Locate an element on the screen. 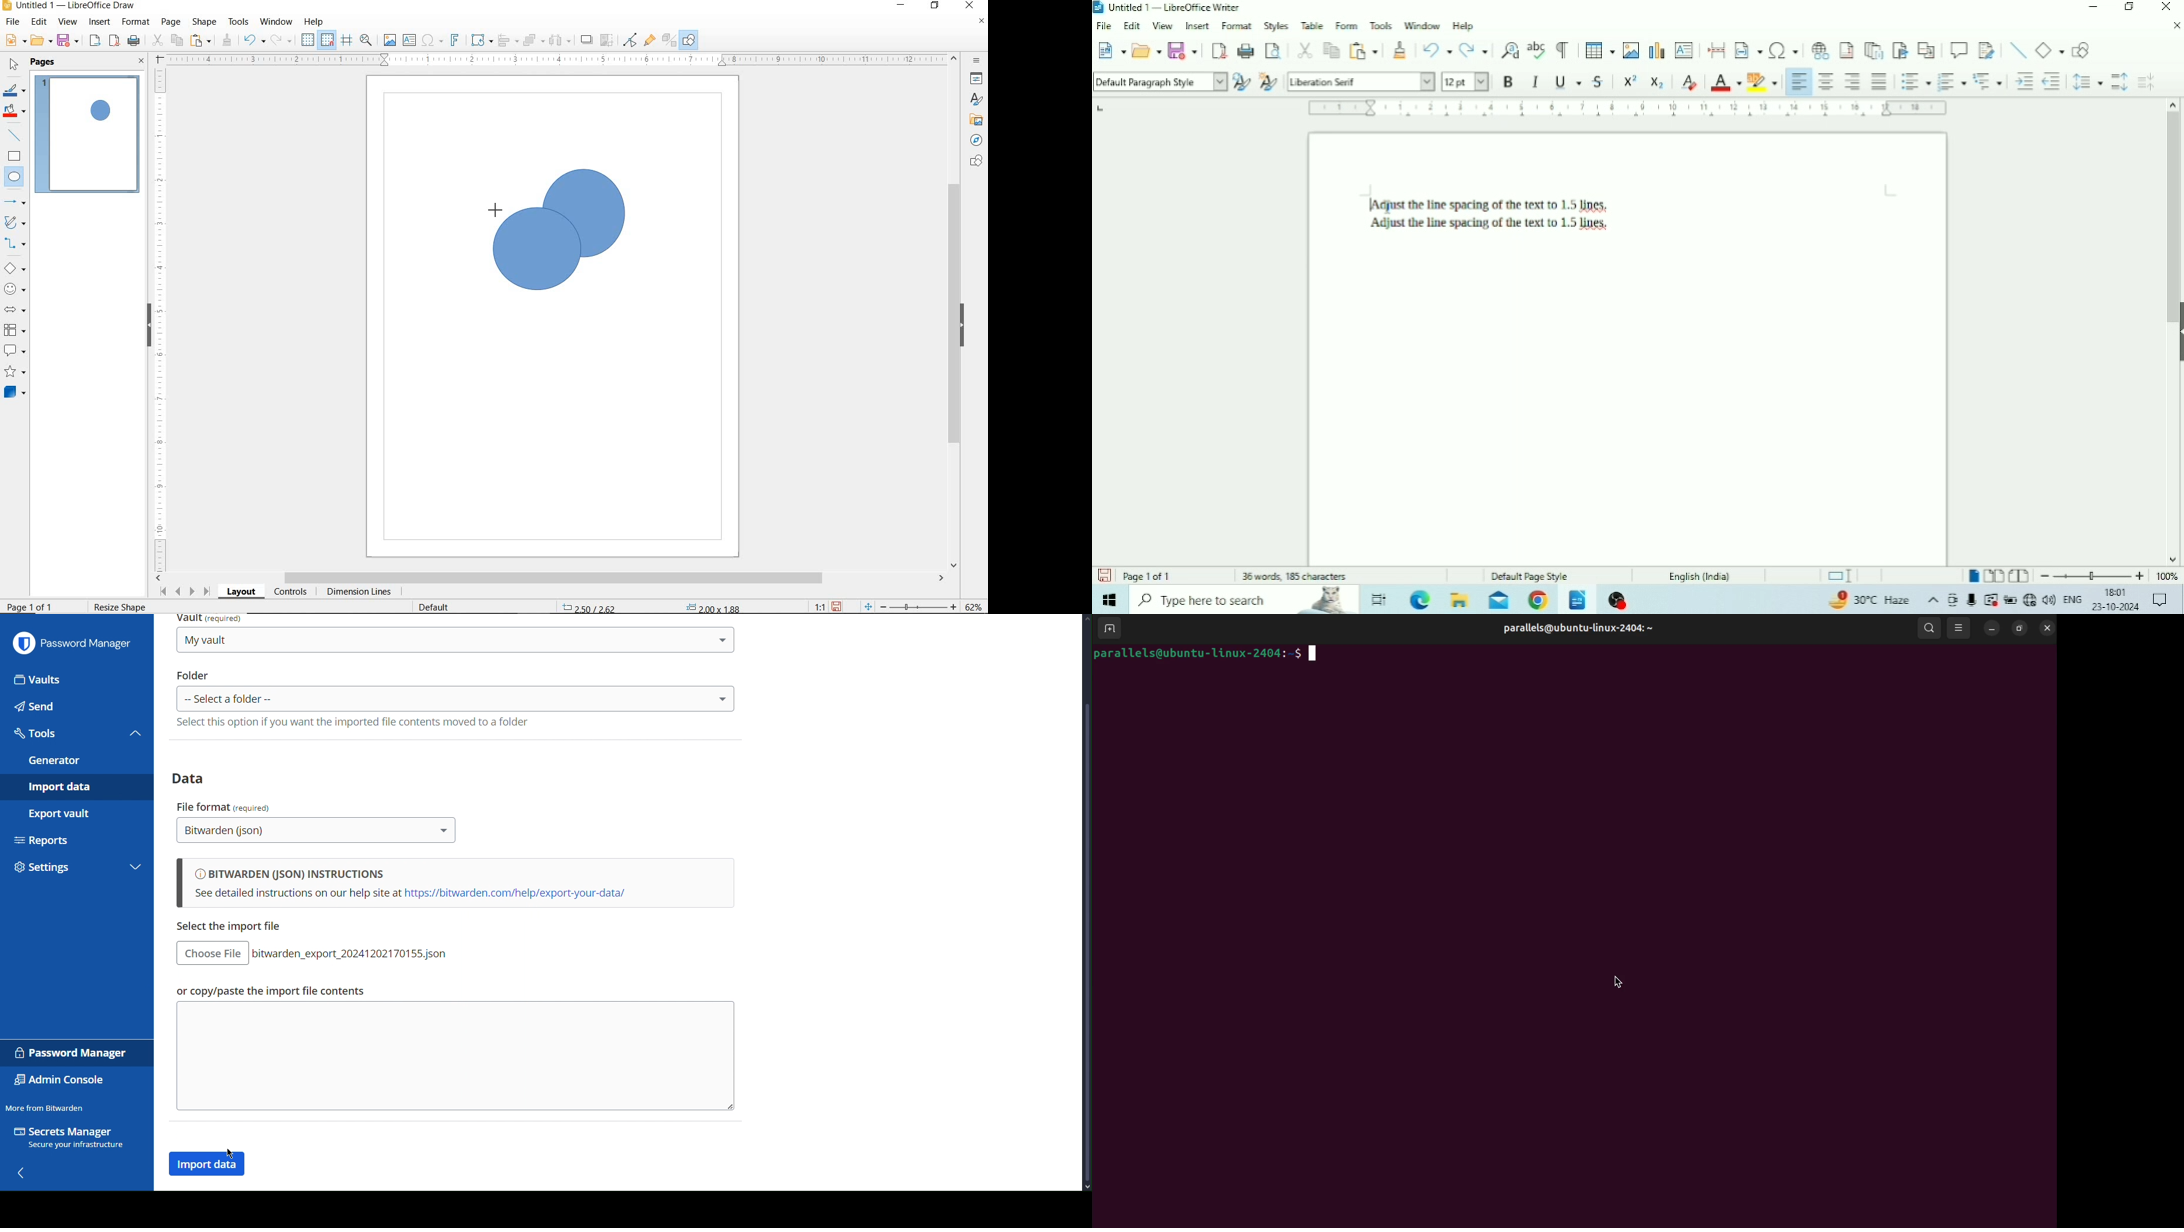 The height and width of the screenshot is (1232, 2184). Horizontal scale is located at coordinates (1627, 108).